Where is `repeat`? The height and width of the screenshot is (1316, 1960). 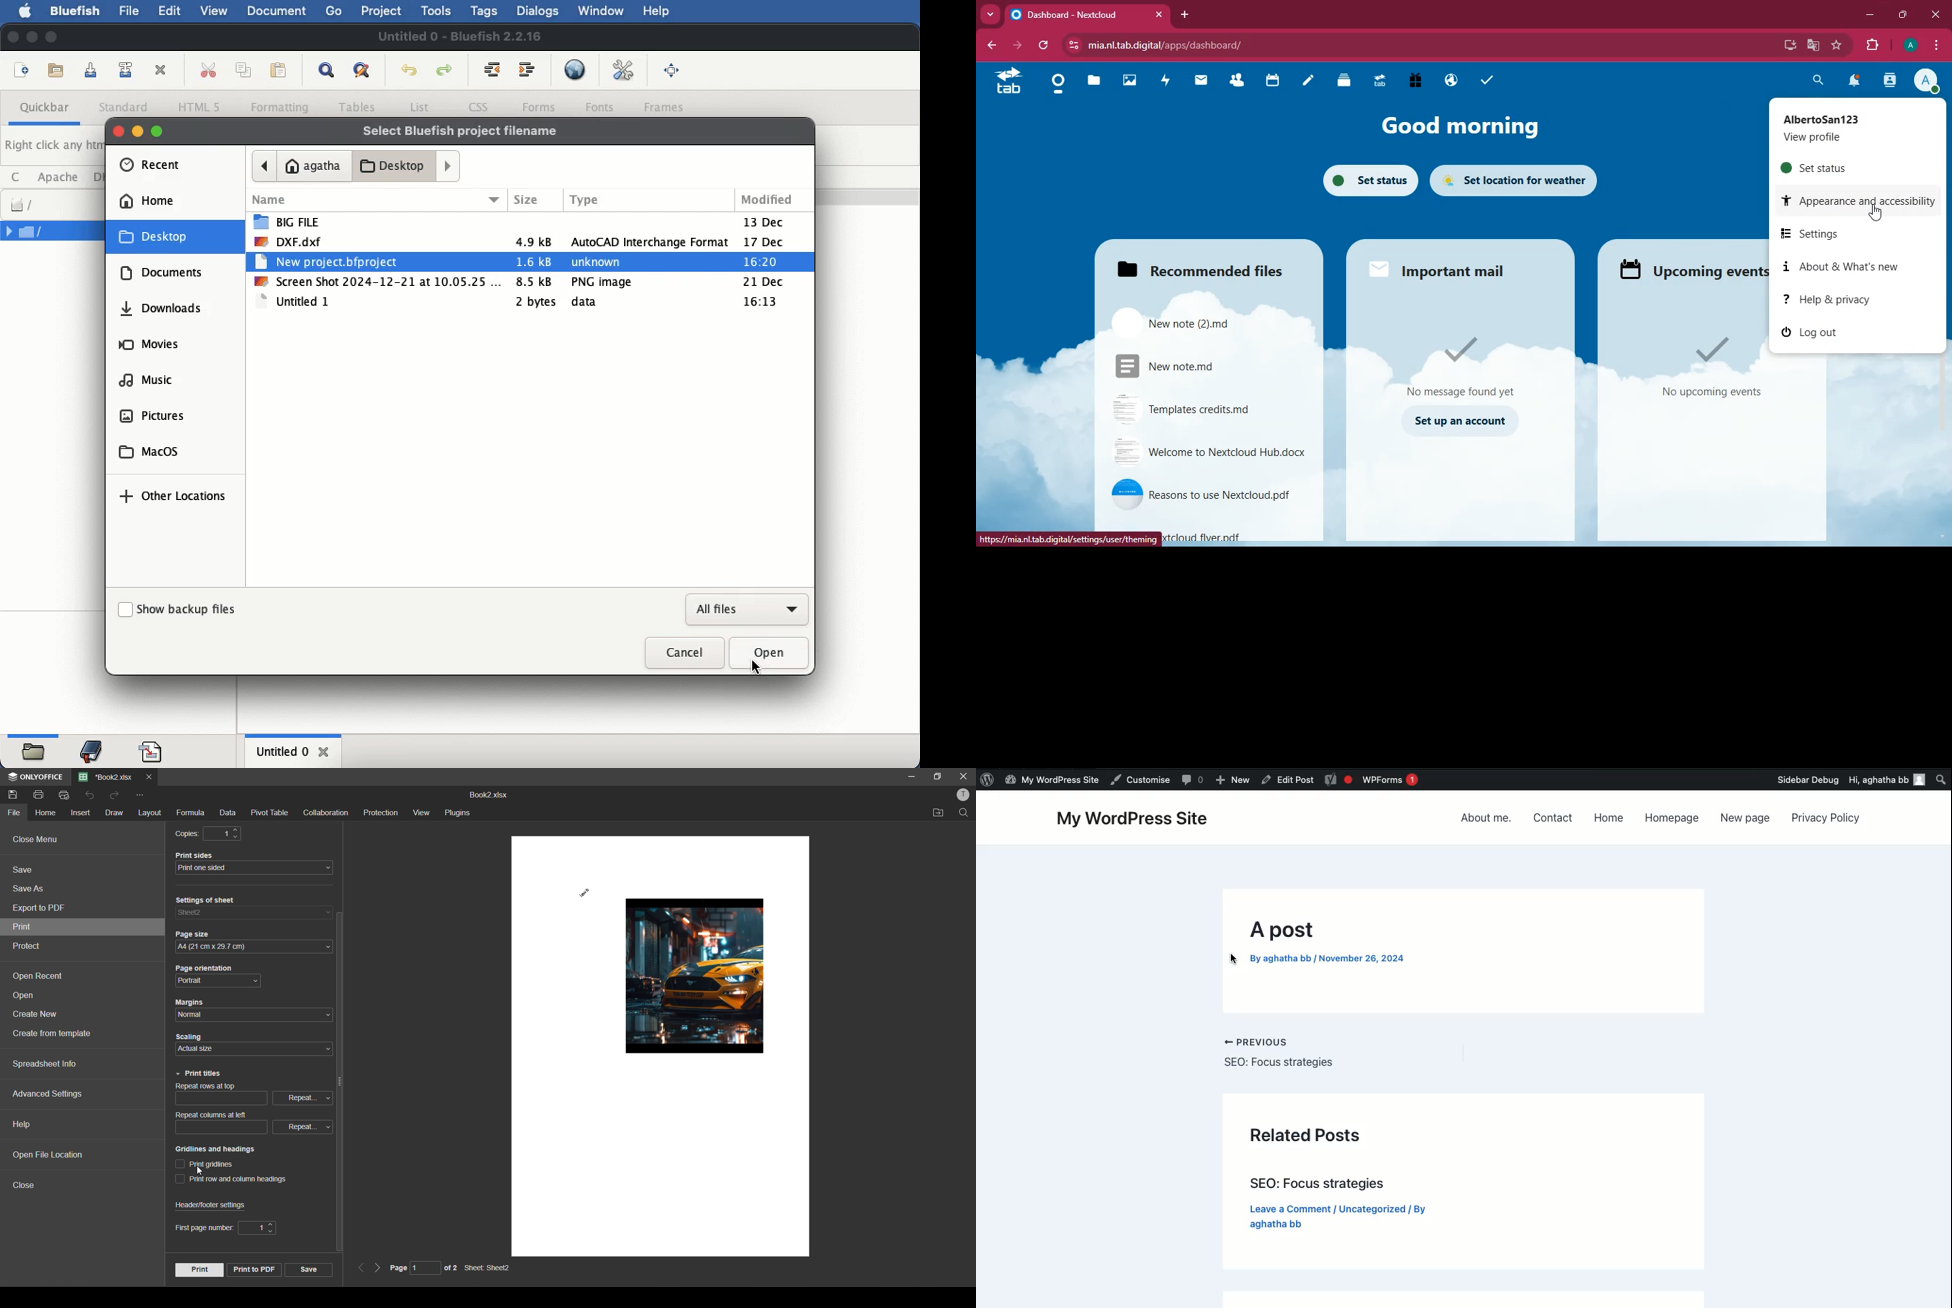
repeat is located at coordinates (302, 1127).